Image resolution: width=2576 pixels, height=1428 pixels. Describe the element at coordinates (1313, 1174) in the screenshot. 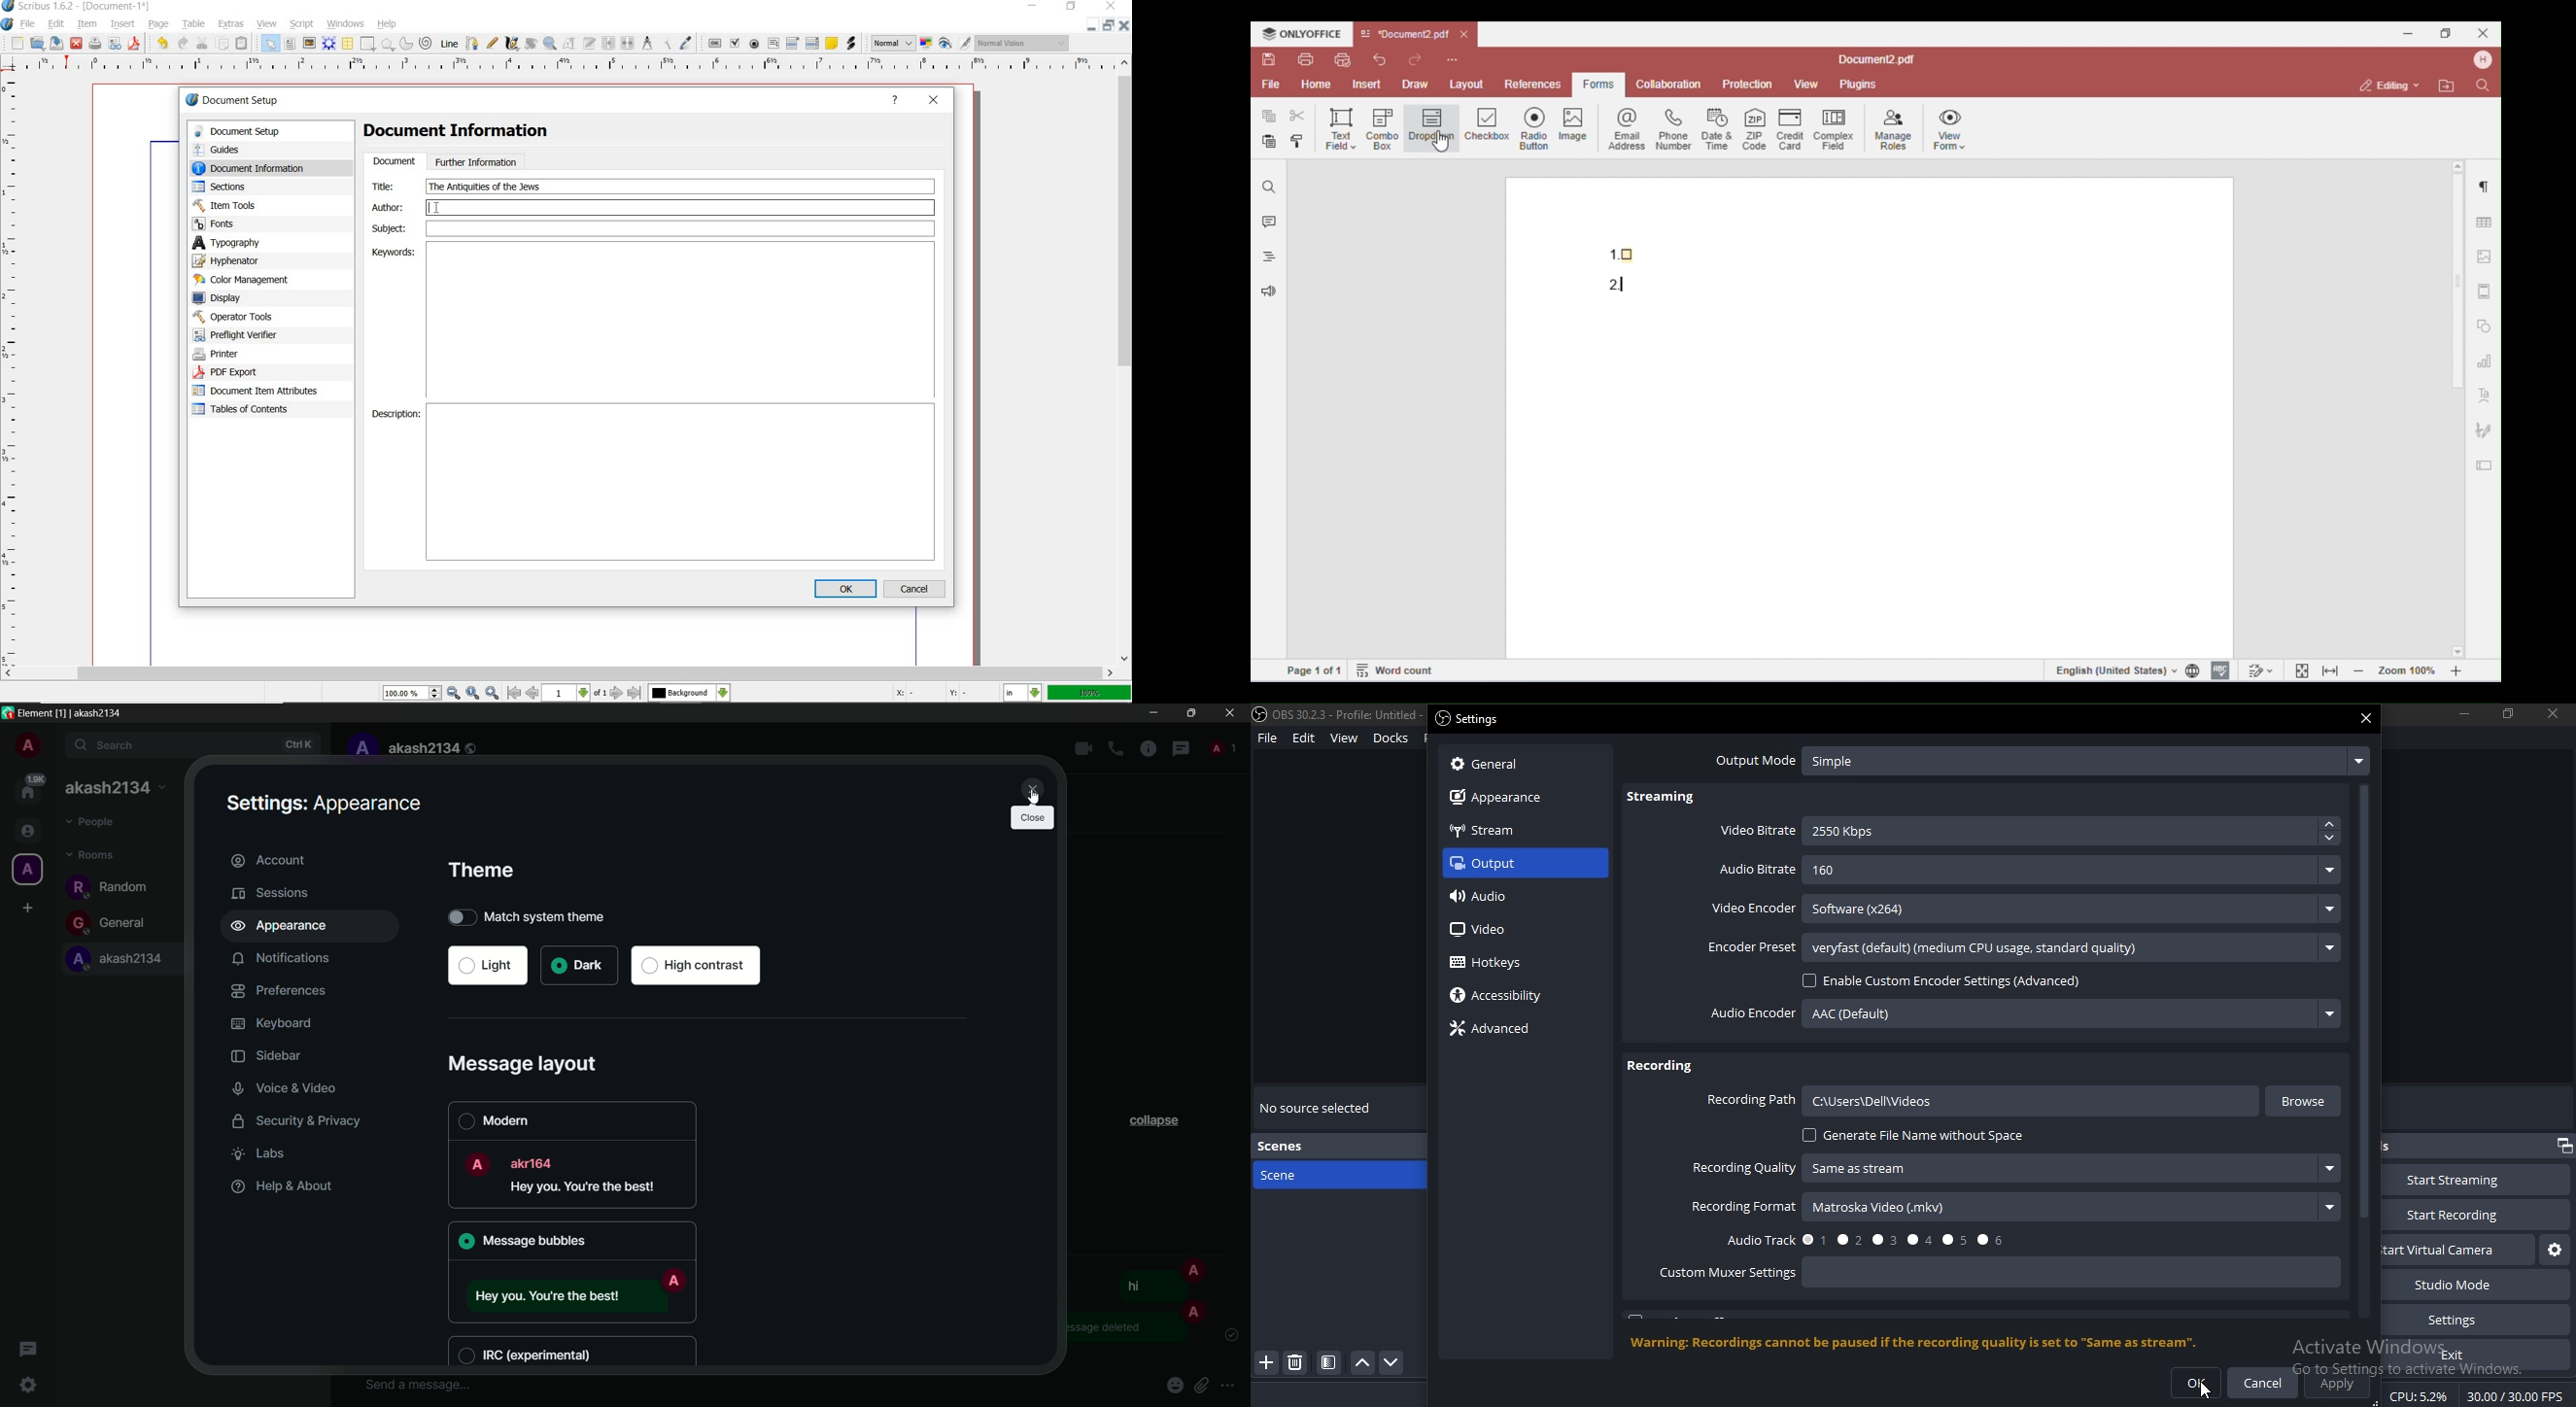

I see `scene` at that location.